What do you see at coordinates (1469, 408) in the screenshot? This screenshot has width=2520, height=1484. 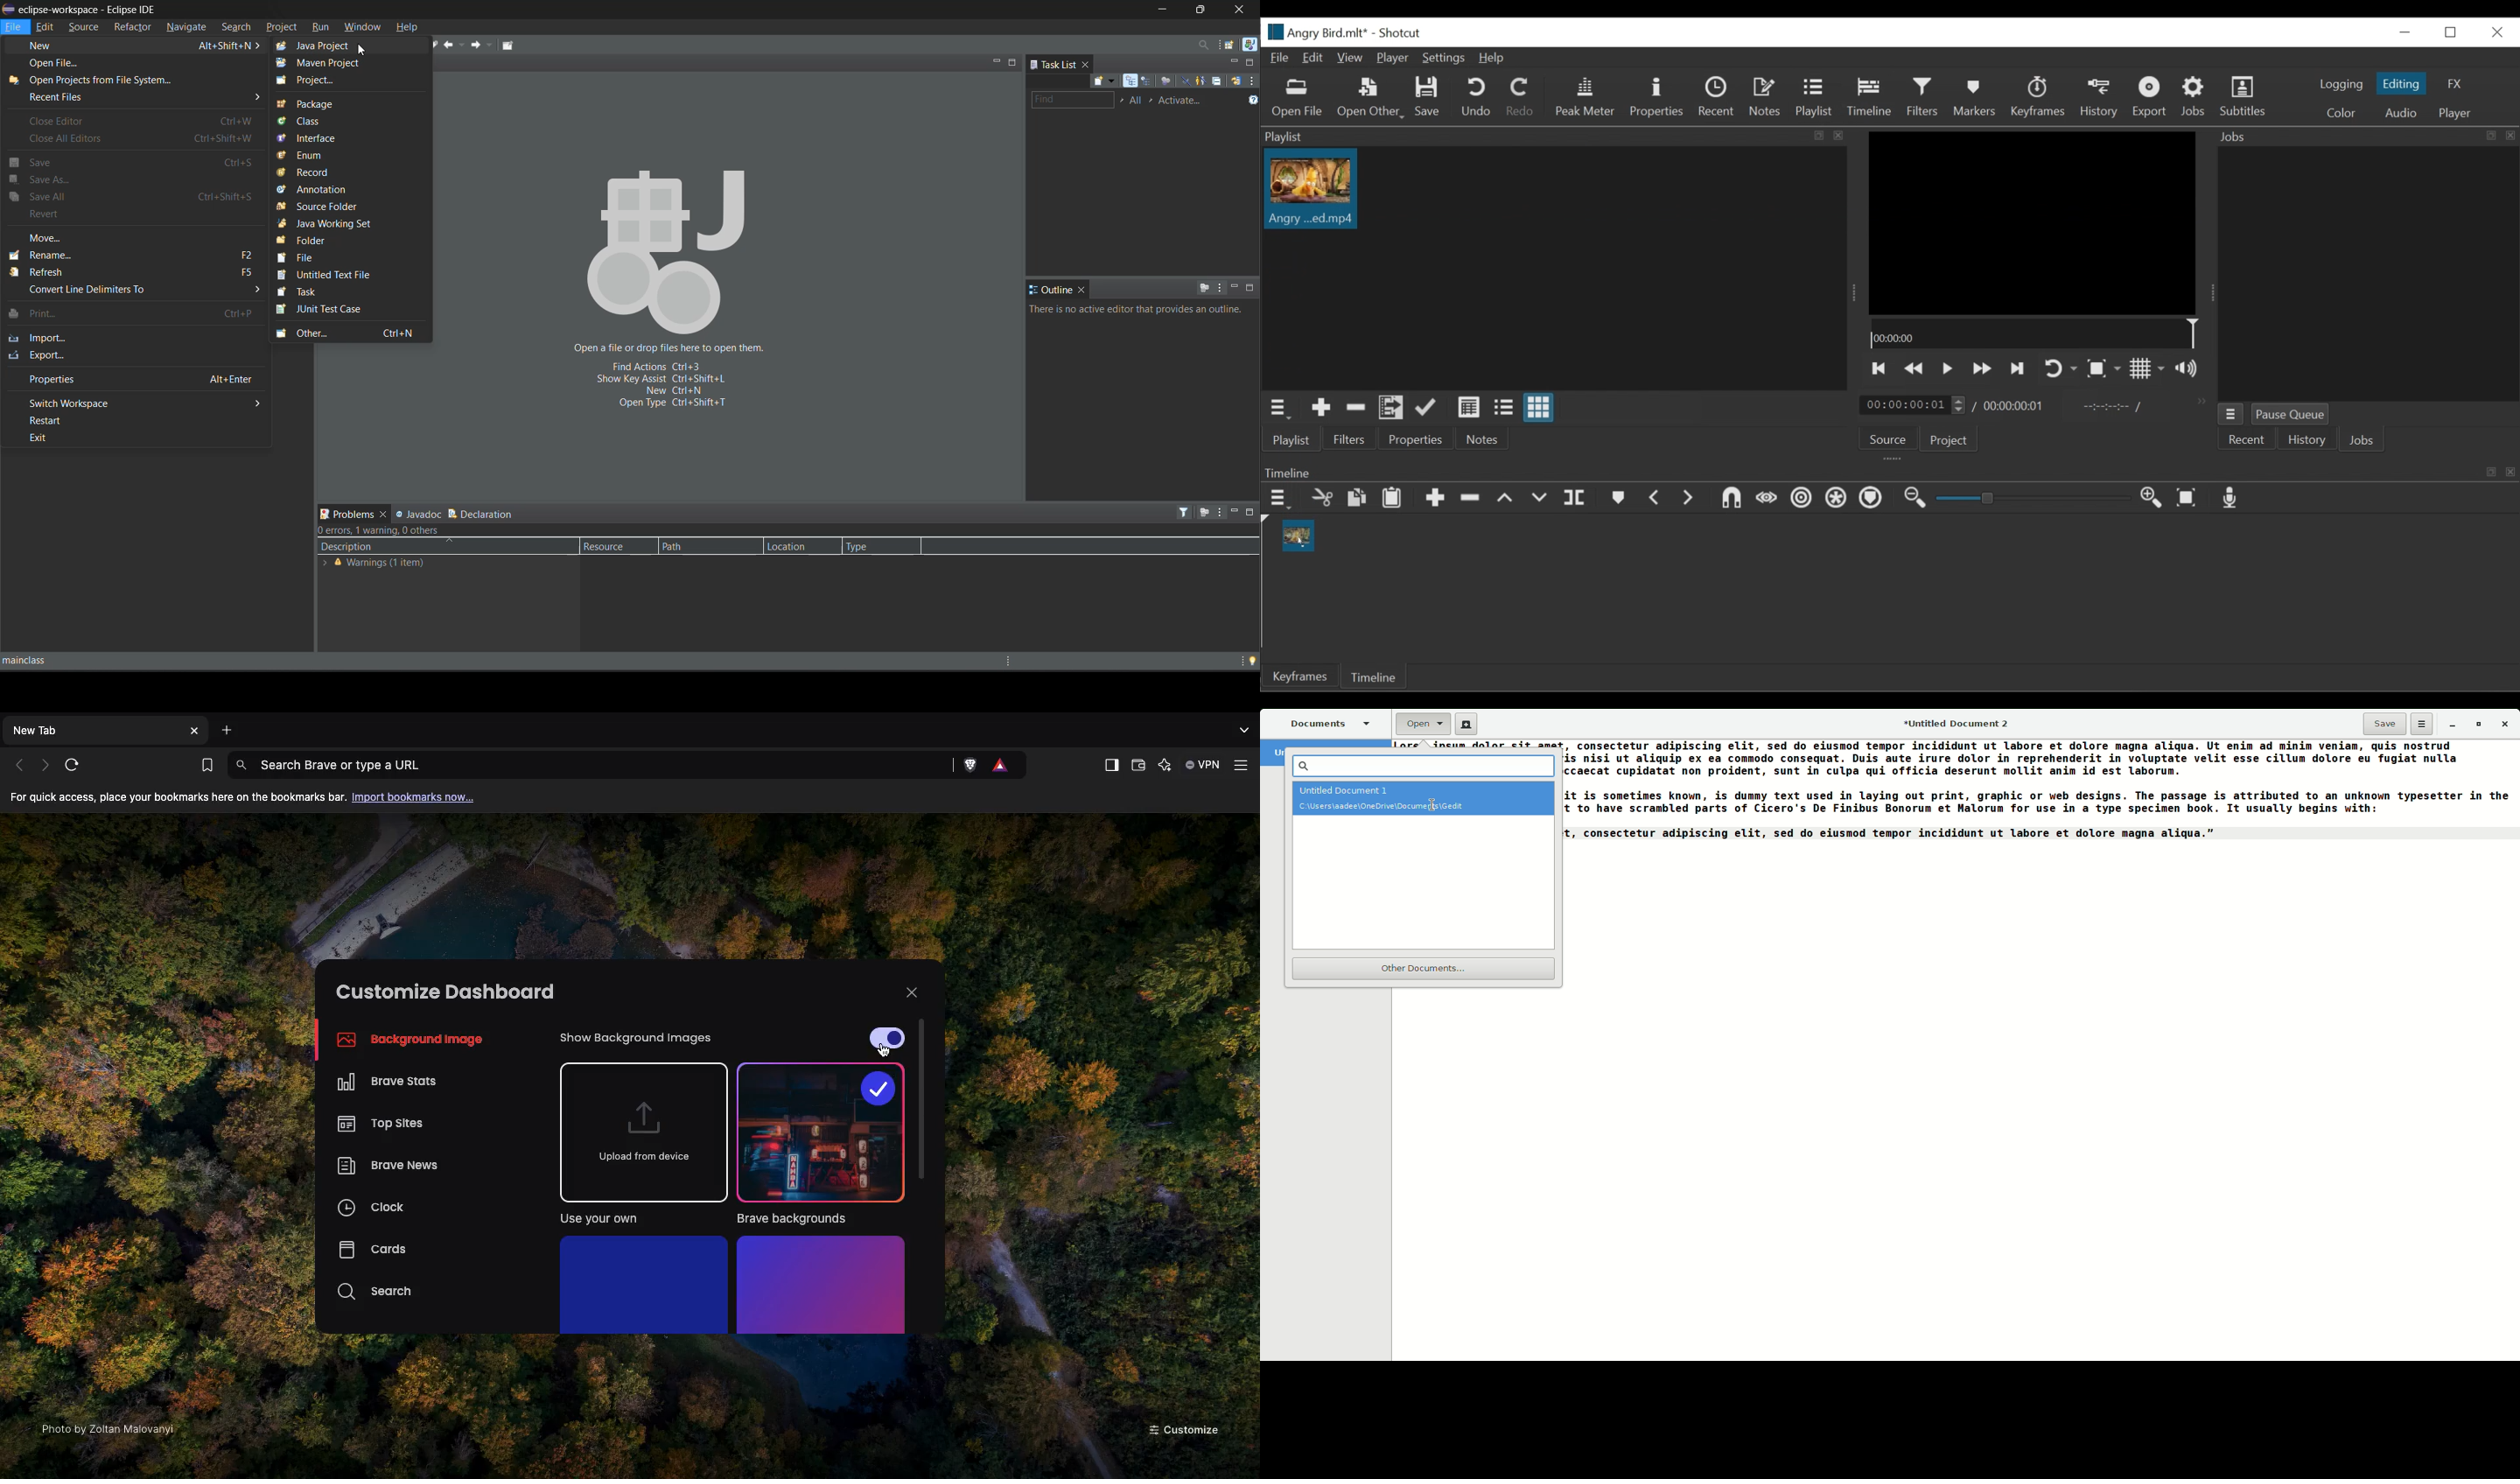 I see `View as detail` at bounding box center [1469, 408].